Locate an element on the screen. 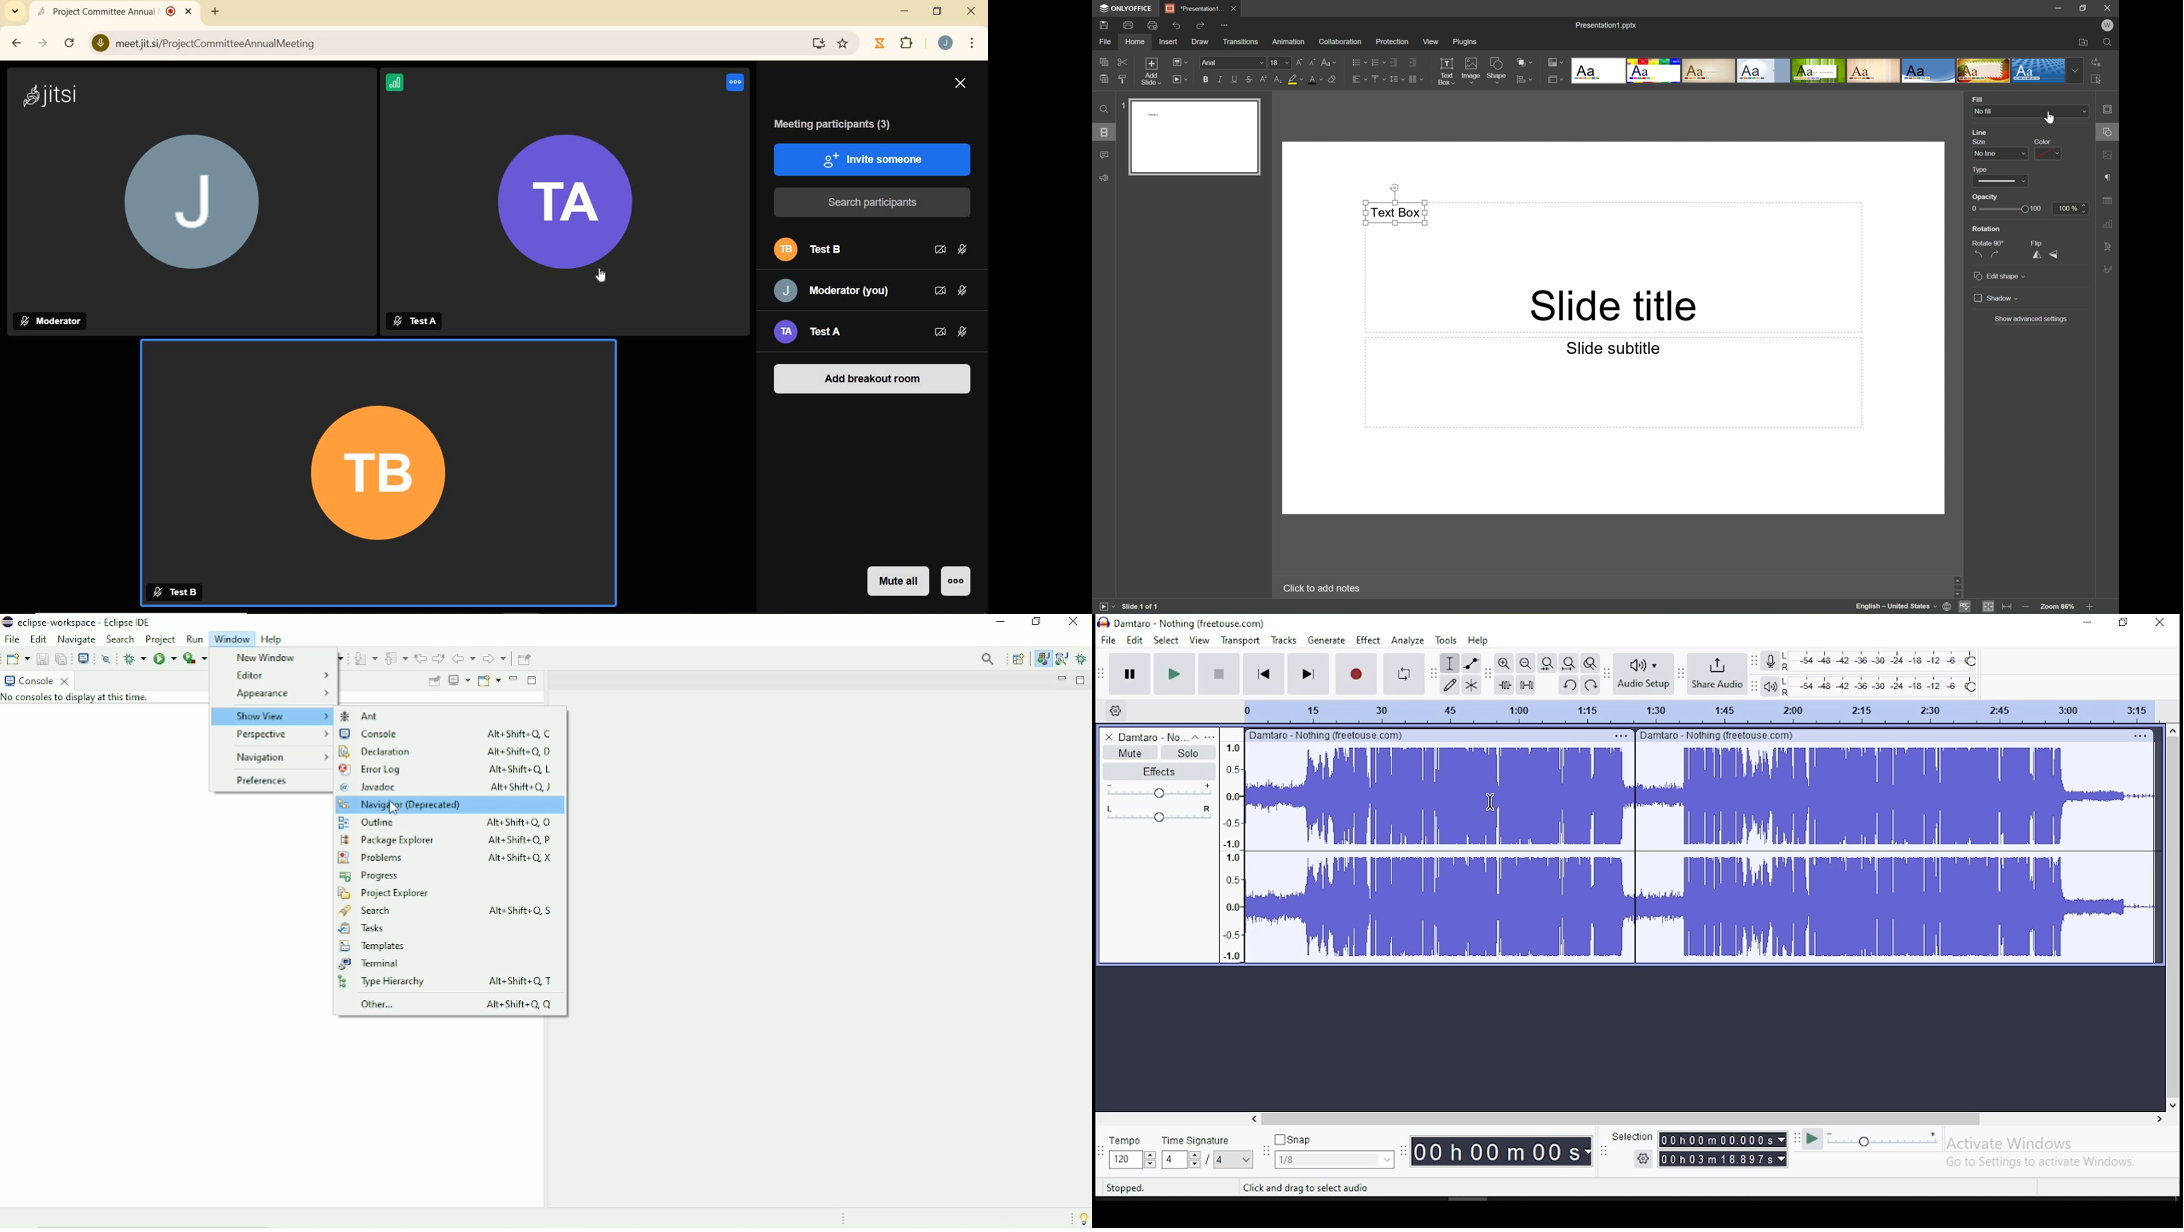 The width and height of the screenshot is (2184, 1232). Select All is located at coordinates (2097, 78).